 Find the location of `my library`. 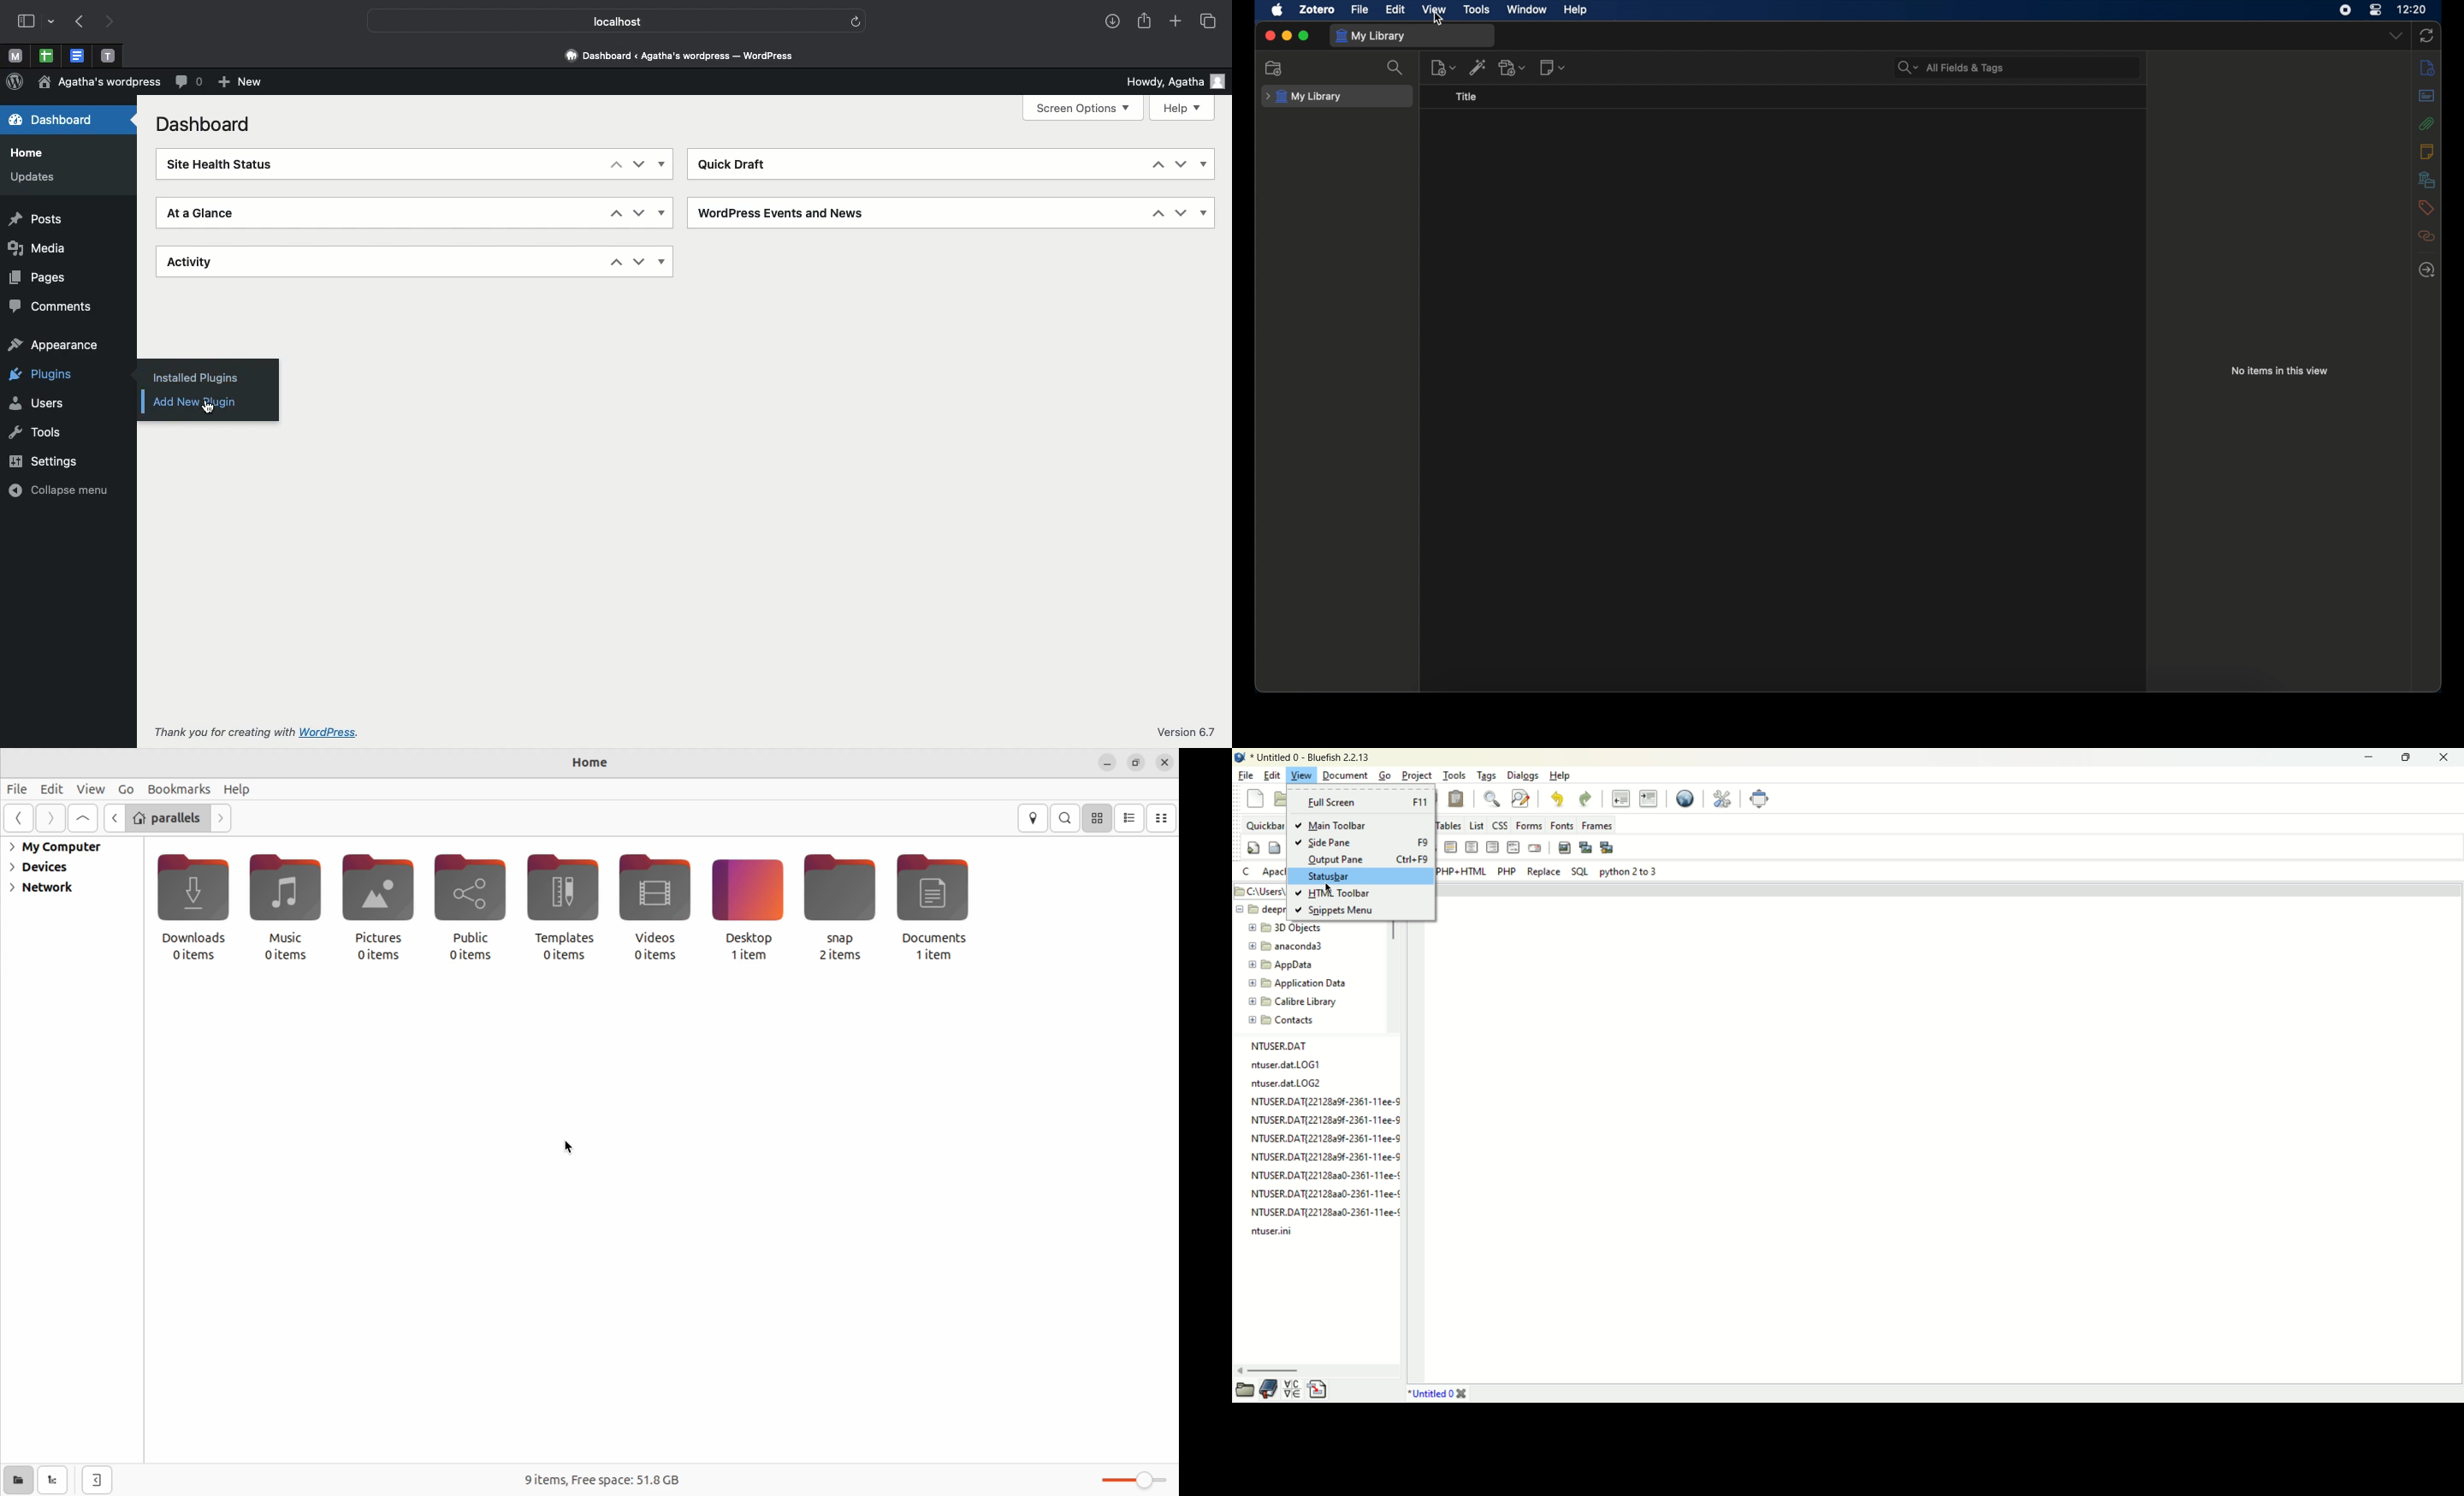

my library is located at coordinates (1371, 37).